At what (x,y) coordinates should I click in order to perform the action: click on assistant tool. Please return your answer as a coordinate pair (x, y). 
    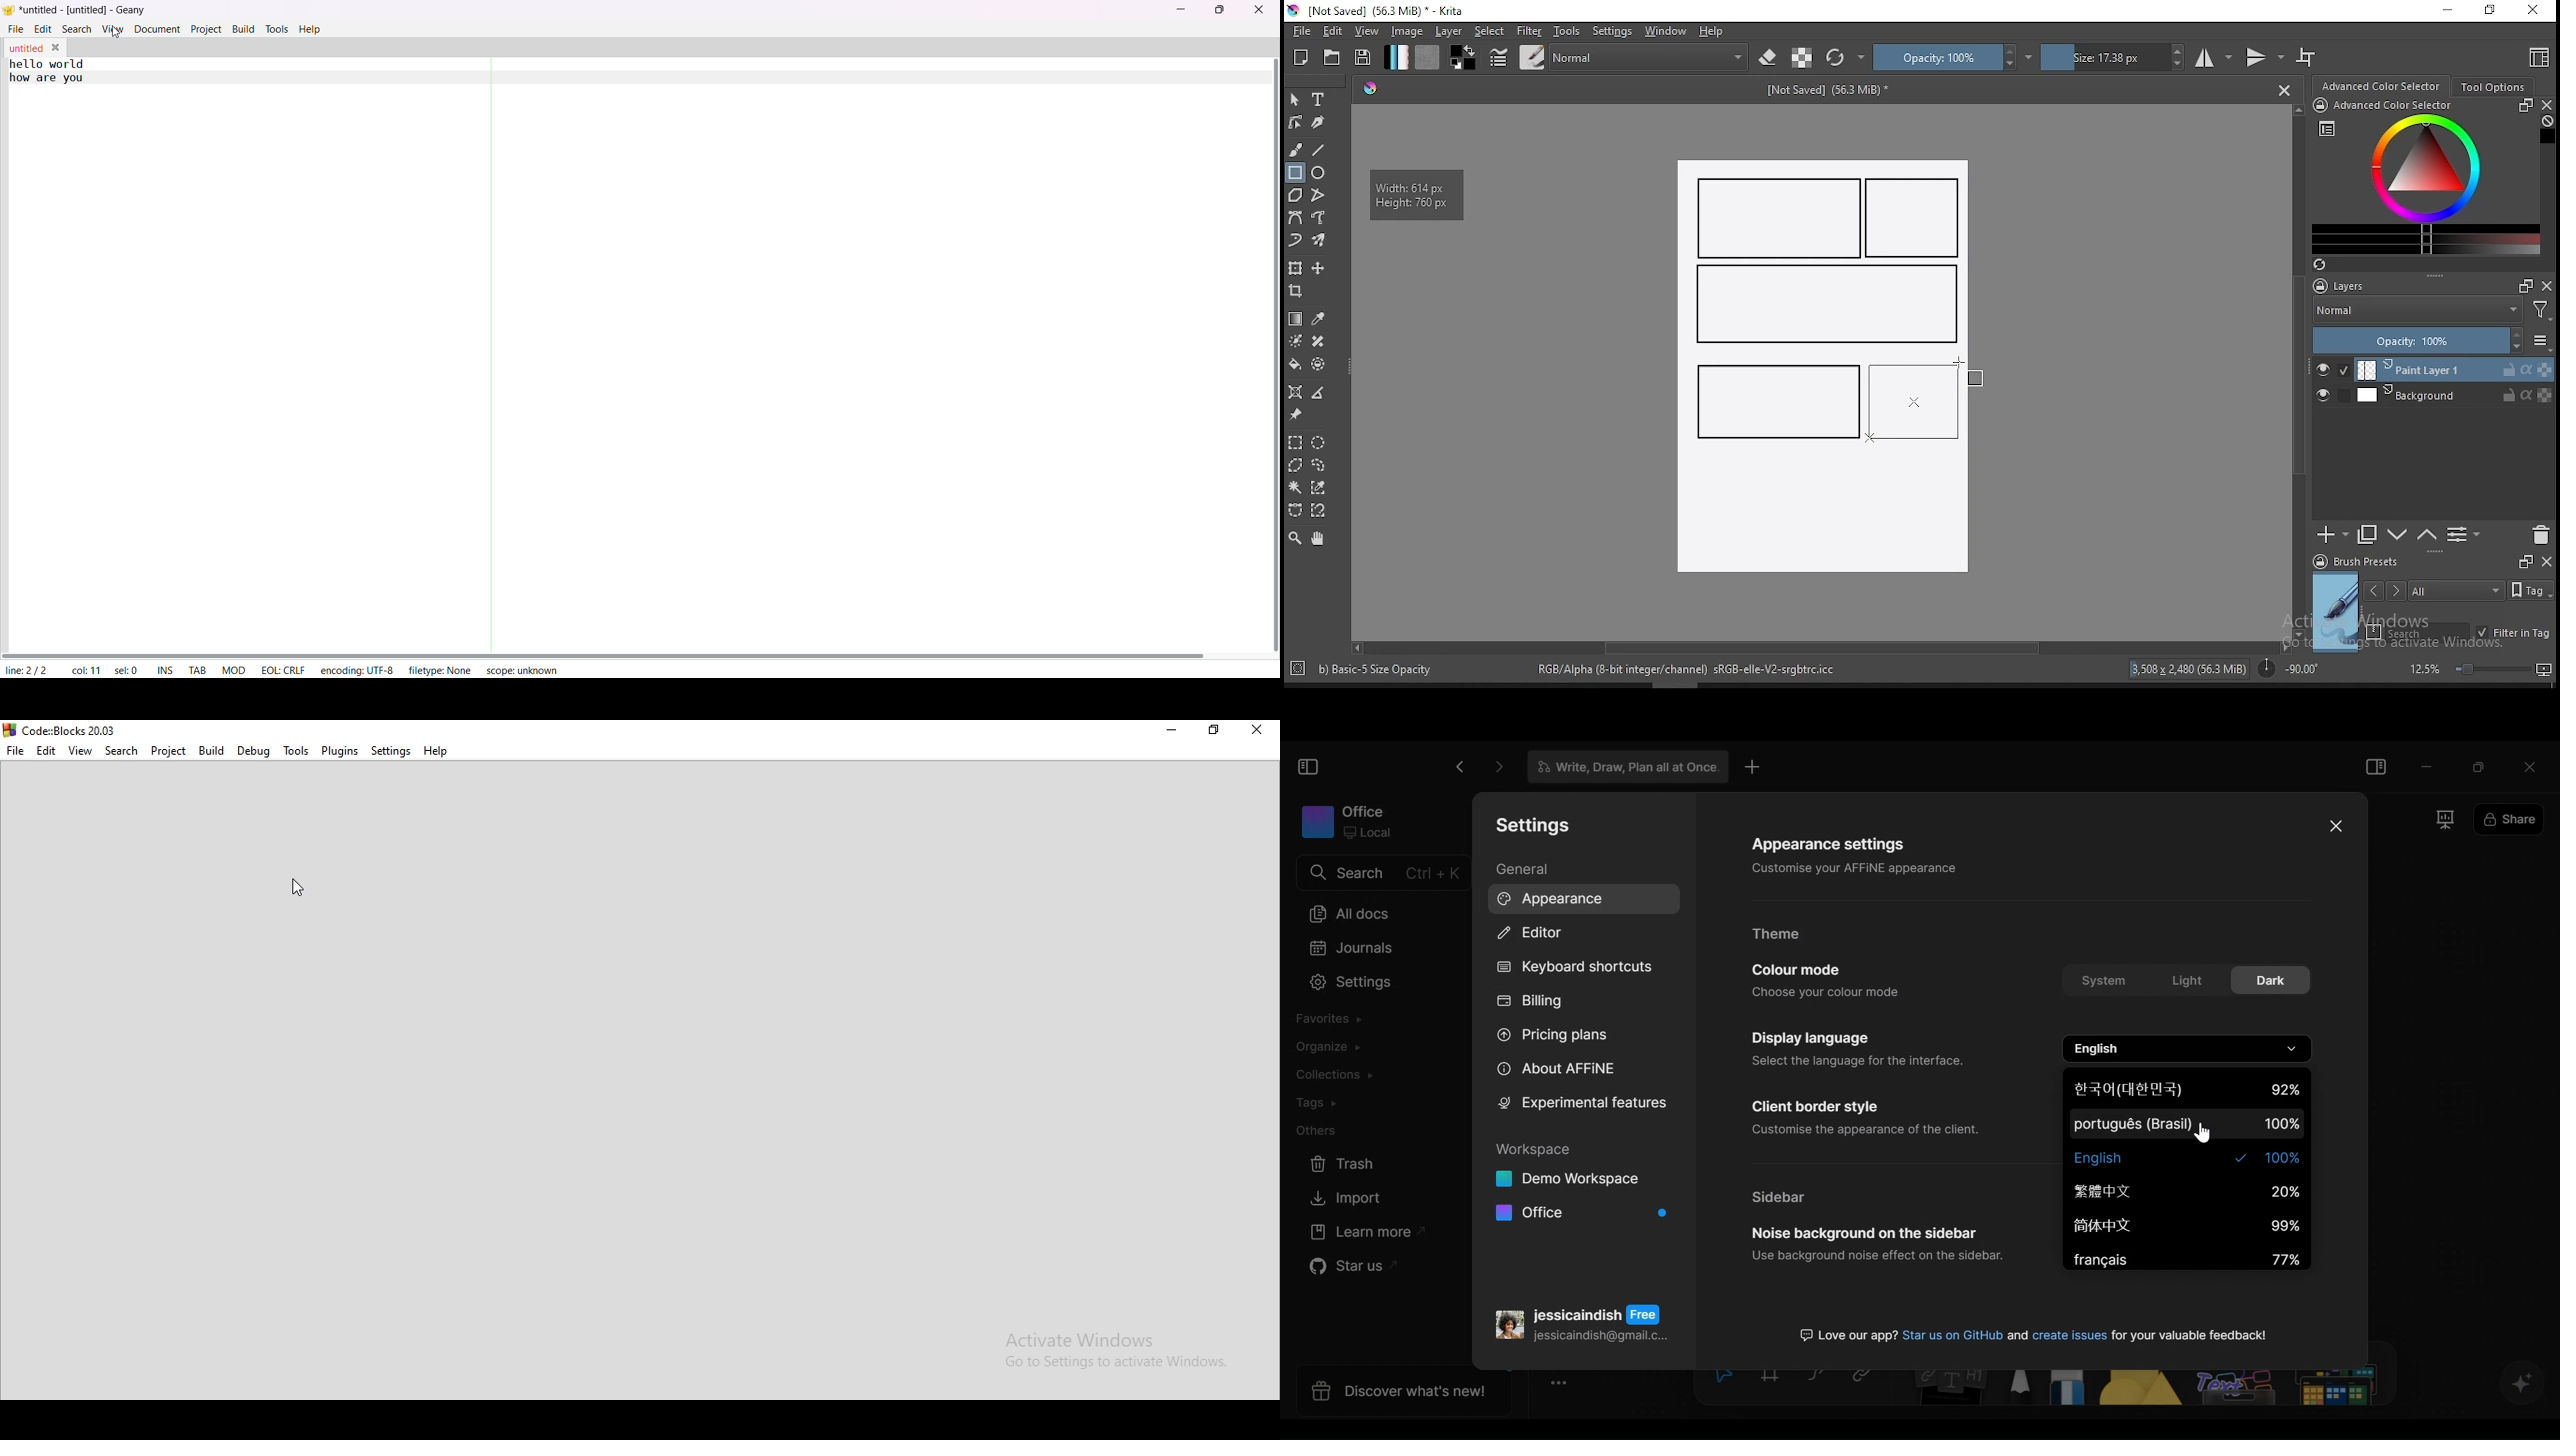
    Looking at the image, I should click on (1295, 392).